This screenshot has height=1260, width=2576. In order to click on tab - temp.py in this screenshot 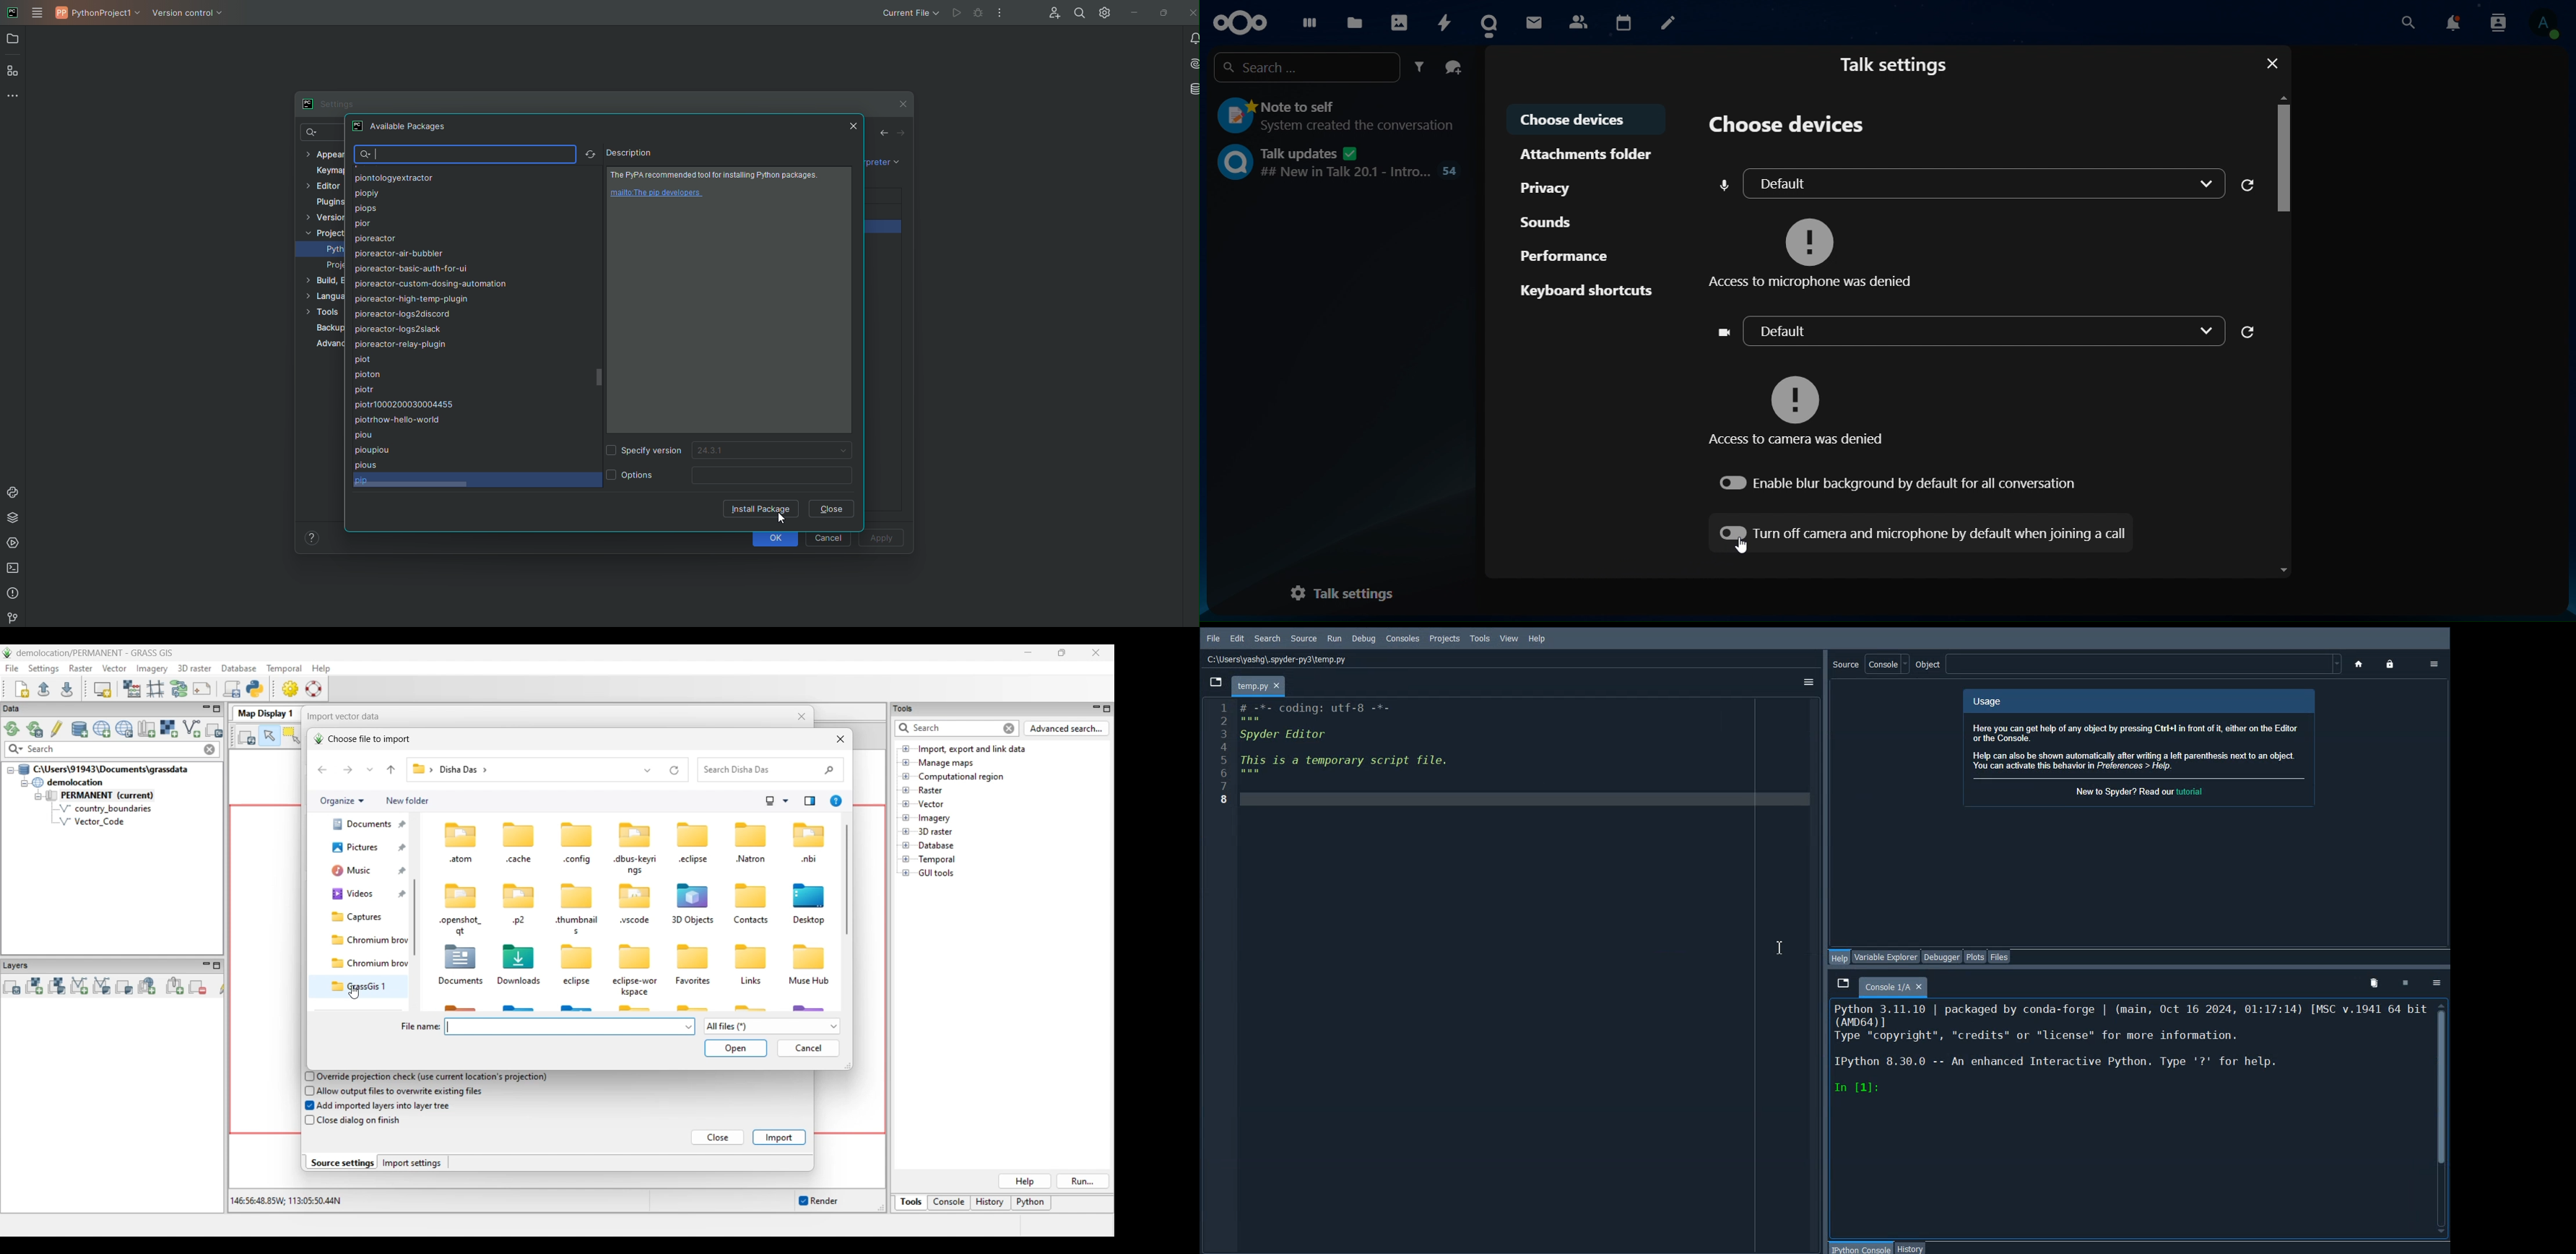, I will do `click(1258, 686)`.